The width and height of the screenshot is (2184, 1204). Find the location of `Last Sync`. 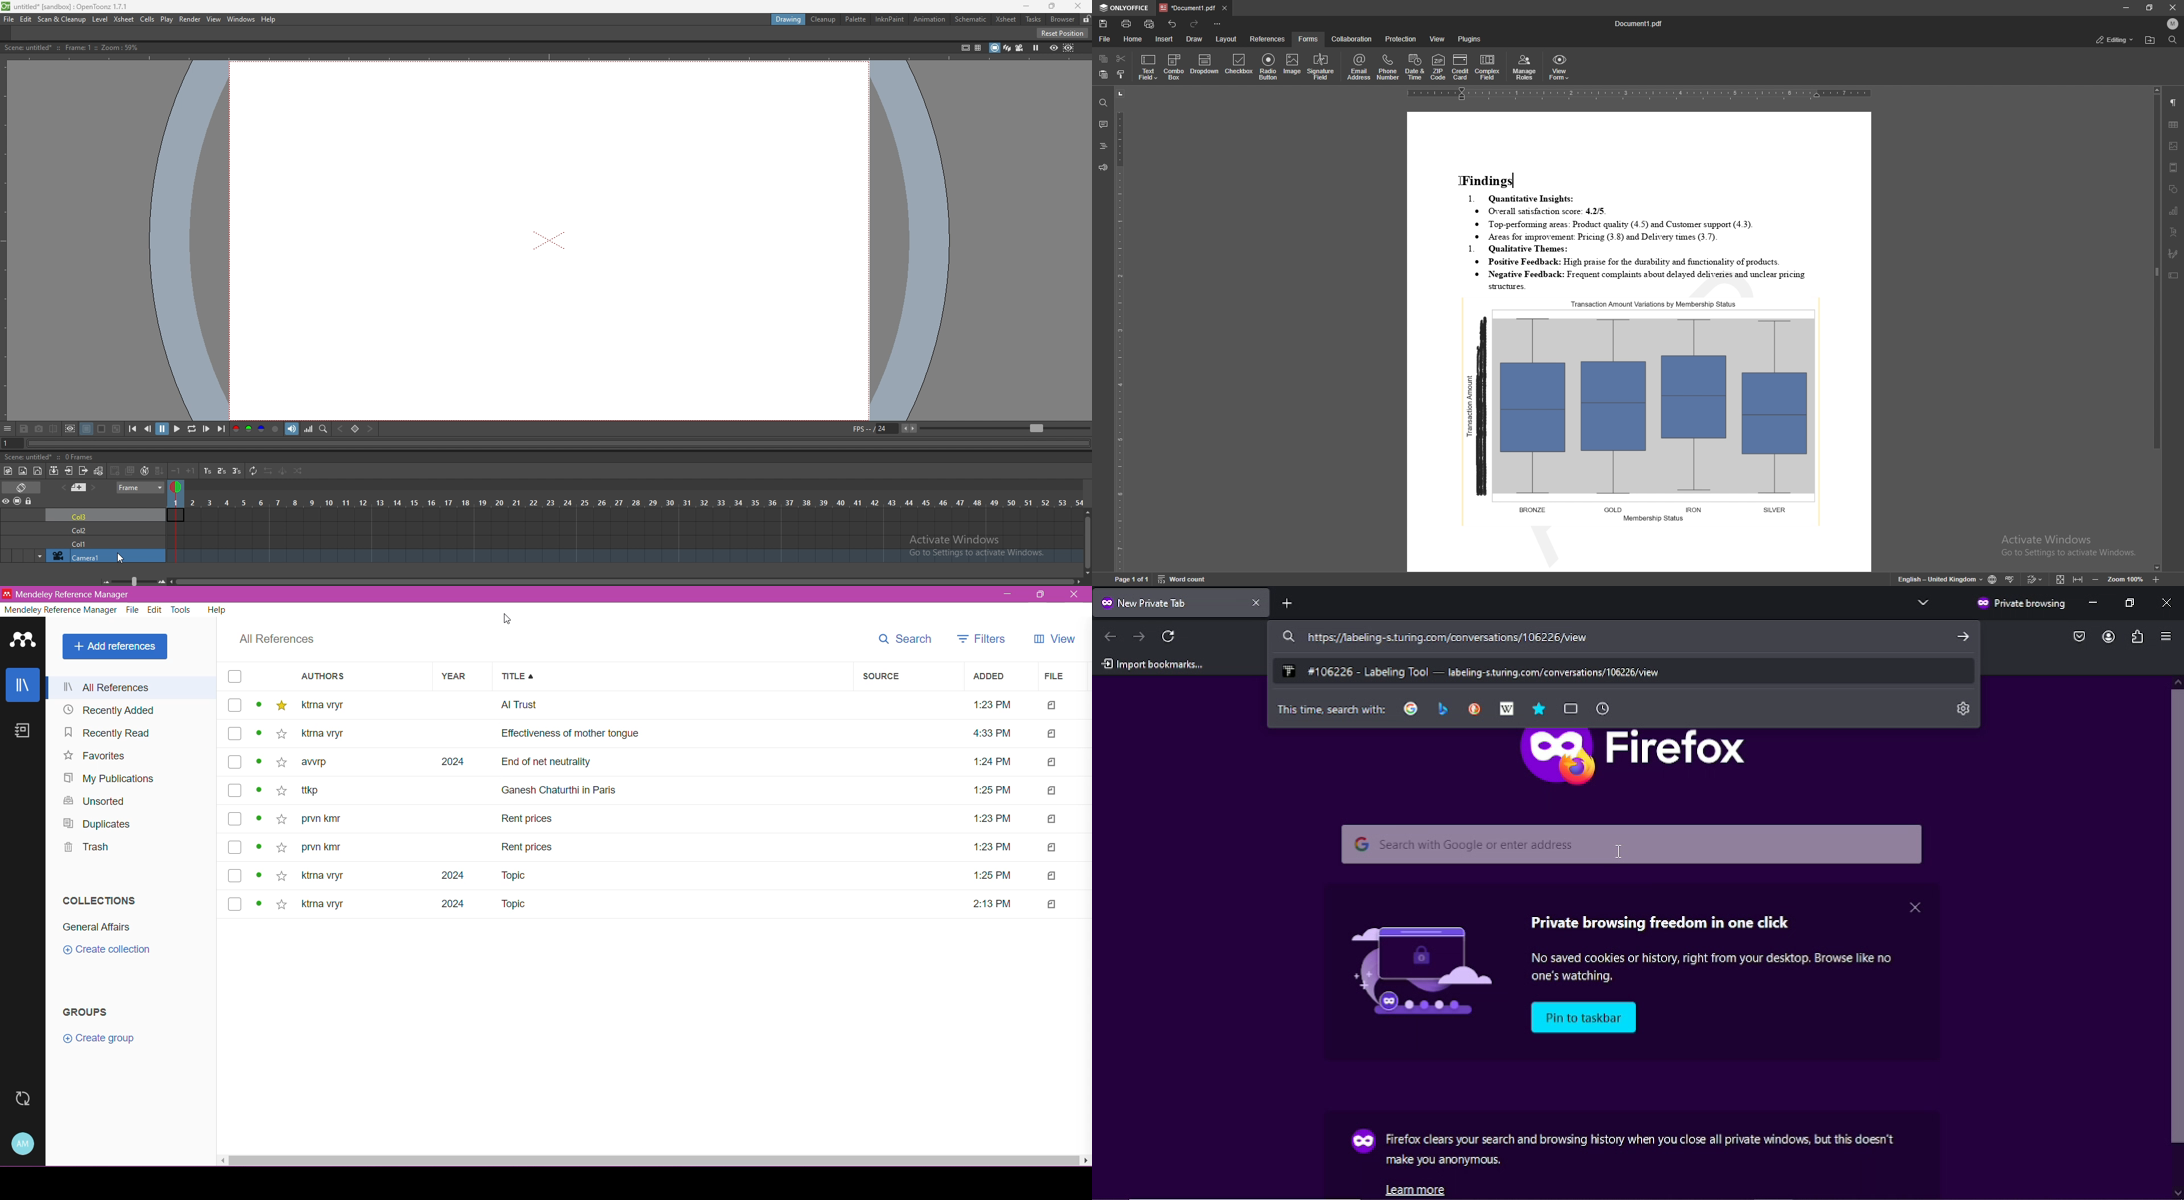

Last Sync is located at coordinates (28, 1098).